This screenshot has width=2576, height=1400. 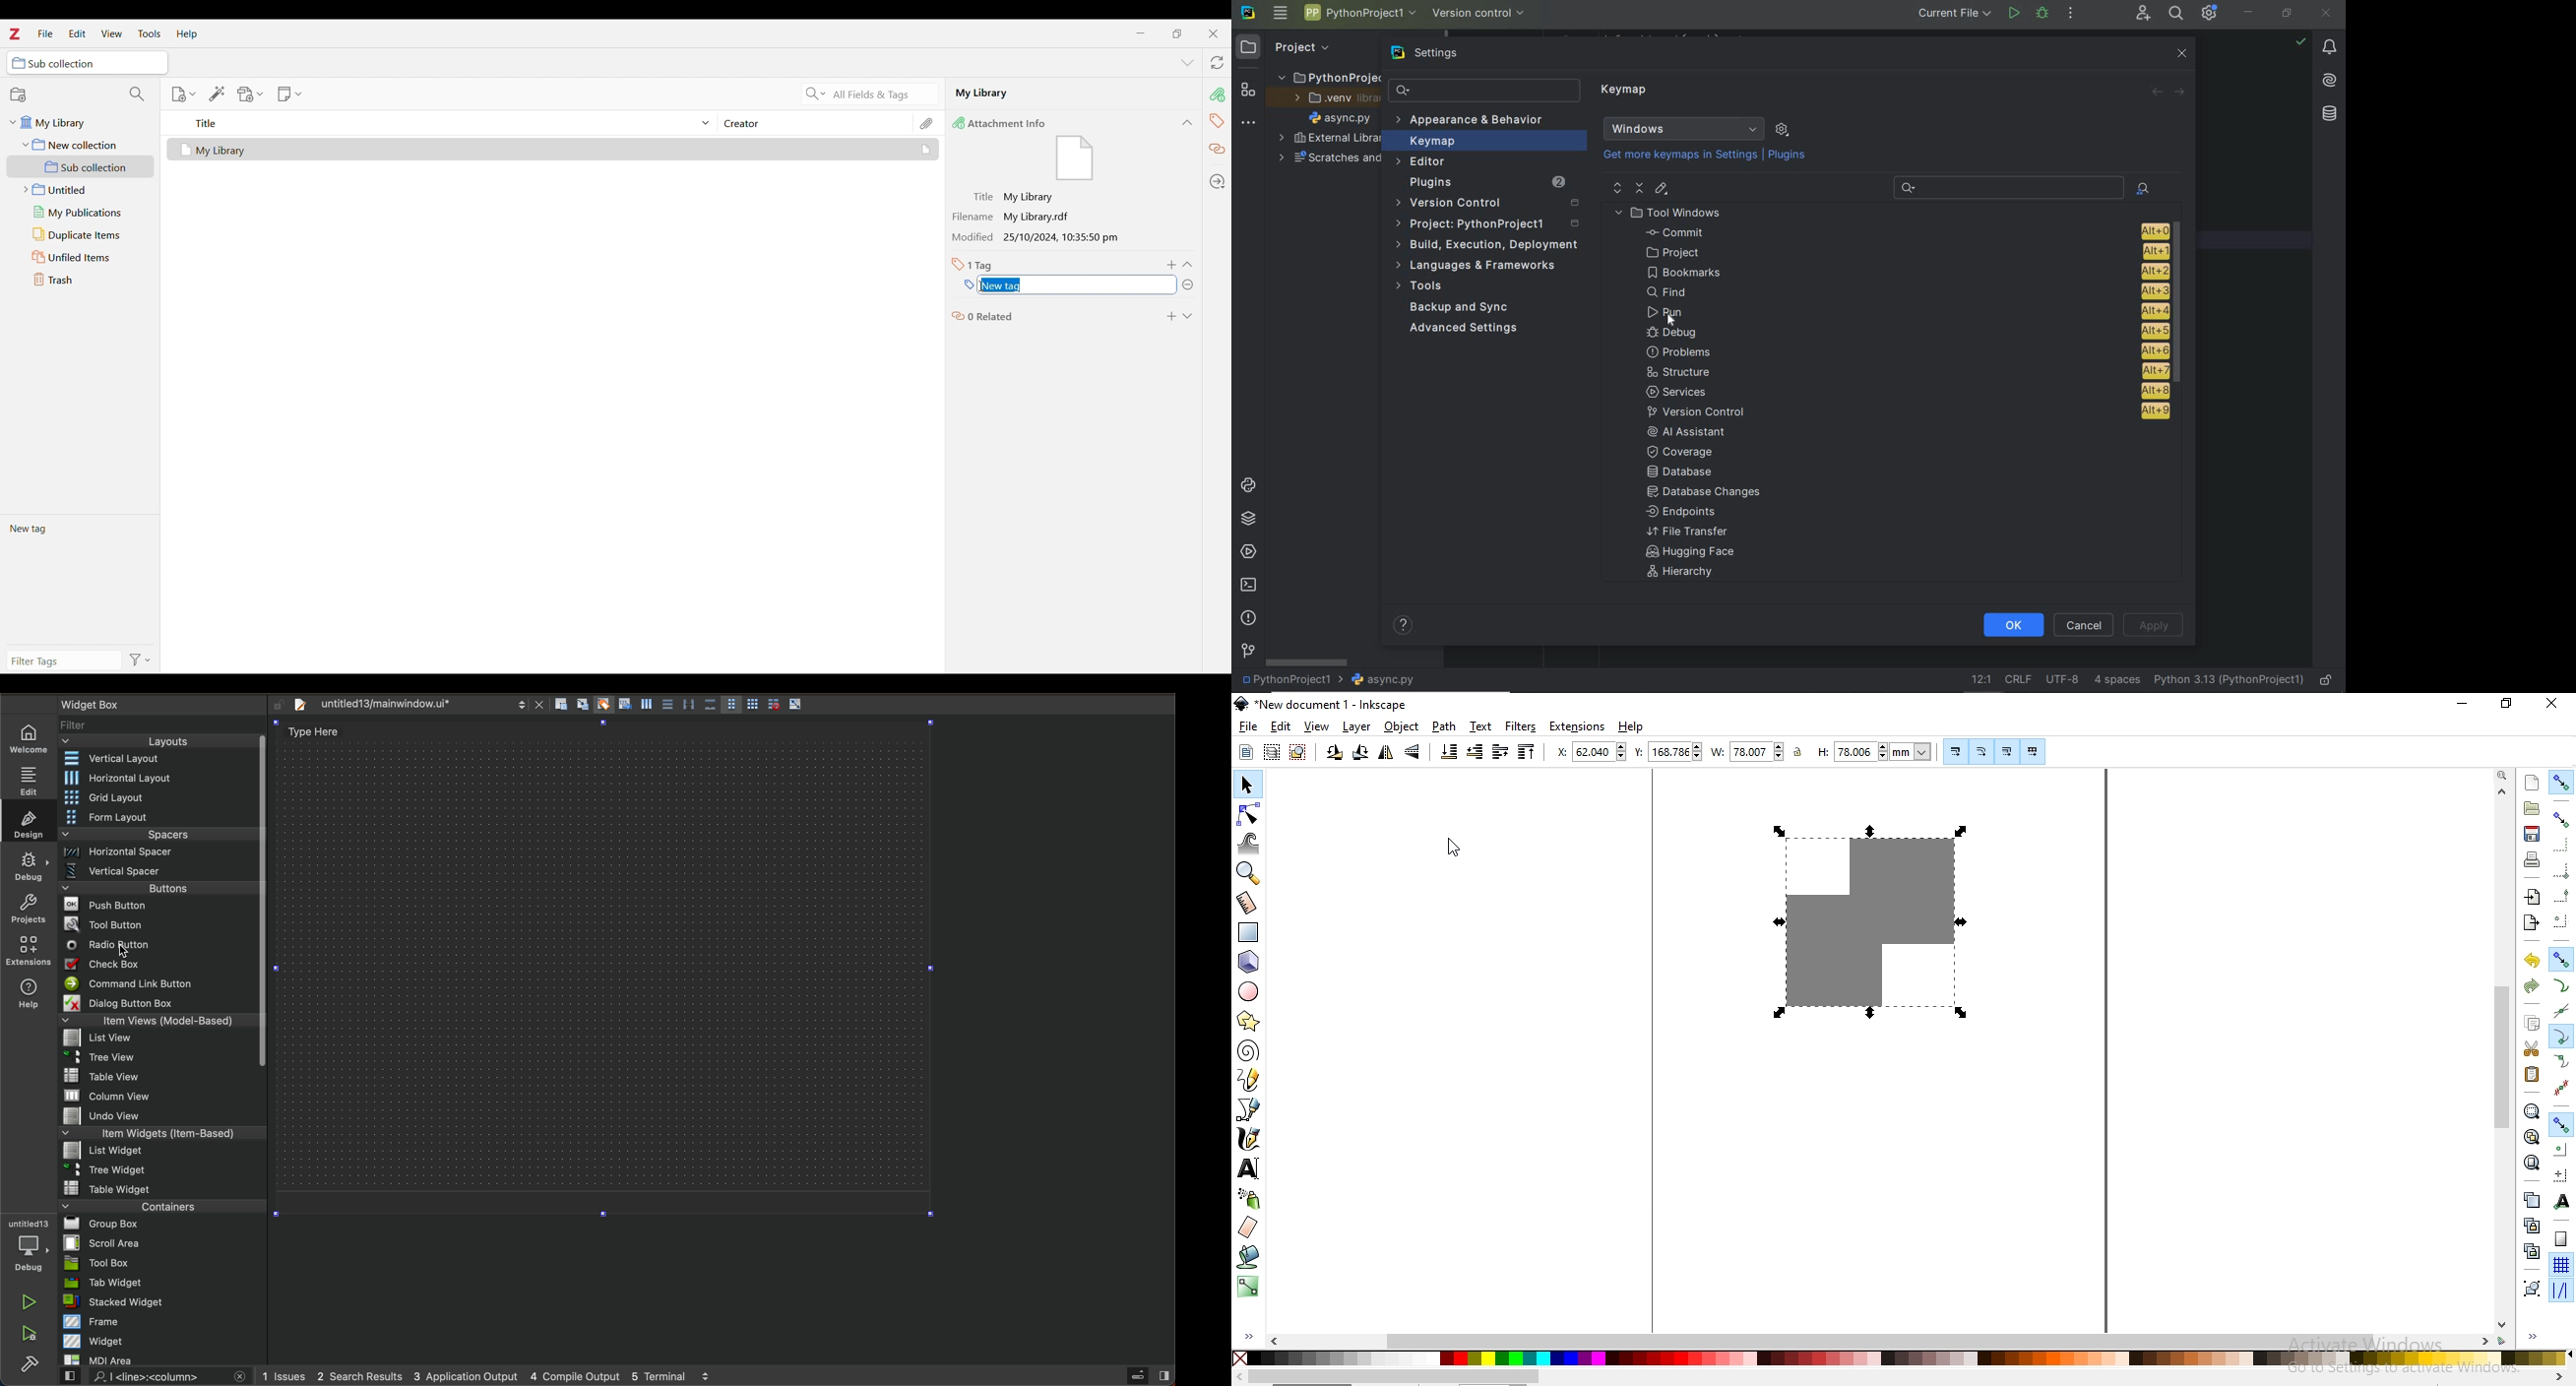 What do you see at coordinates (1217, 94) in the screenshot?
I see `pin` at bounding box center [1217, 94].